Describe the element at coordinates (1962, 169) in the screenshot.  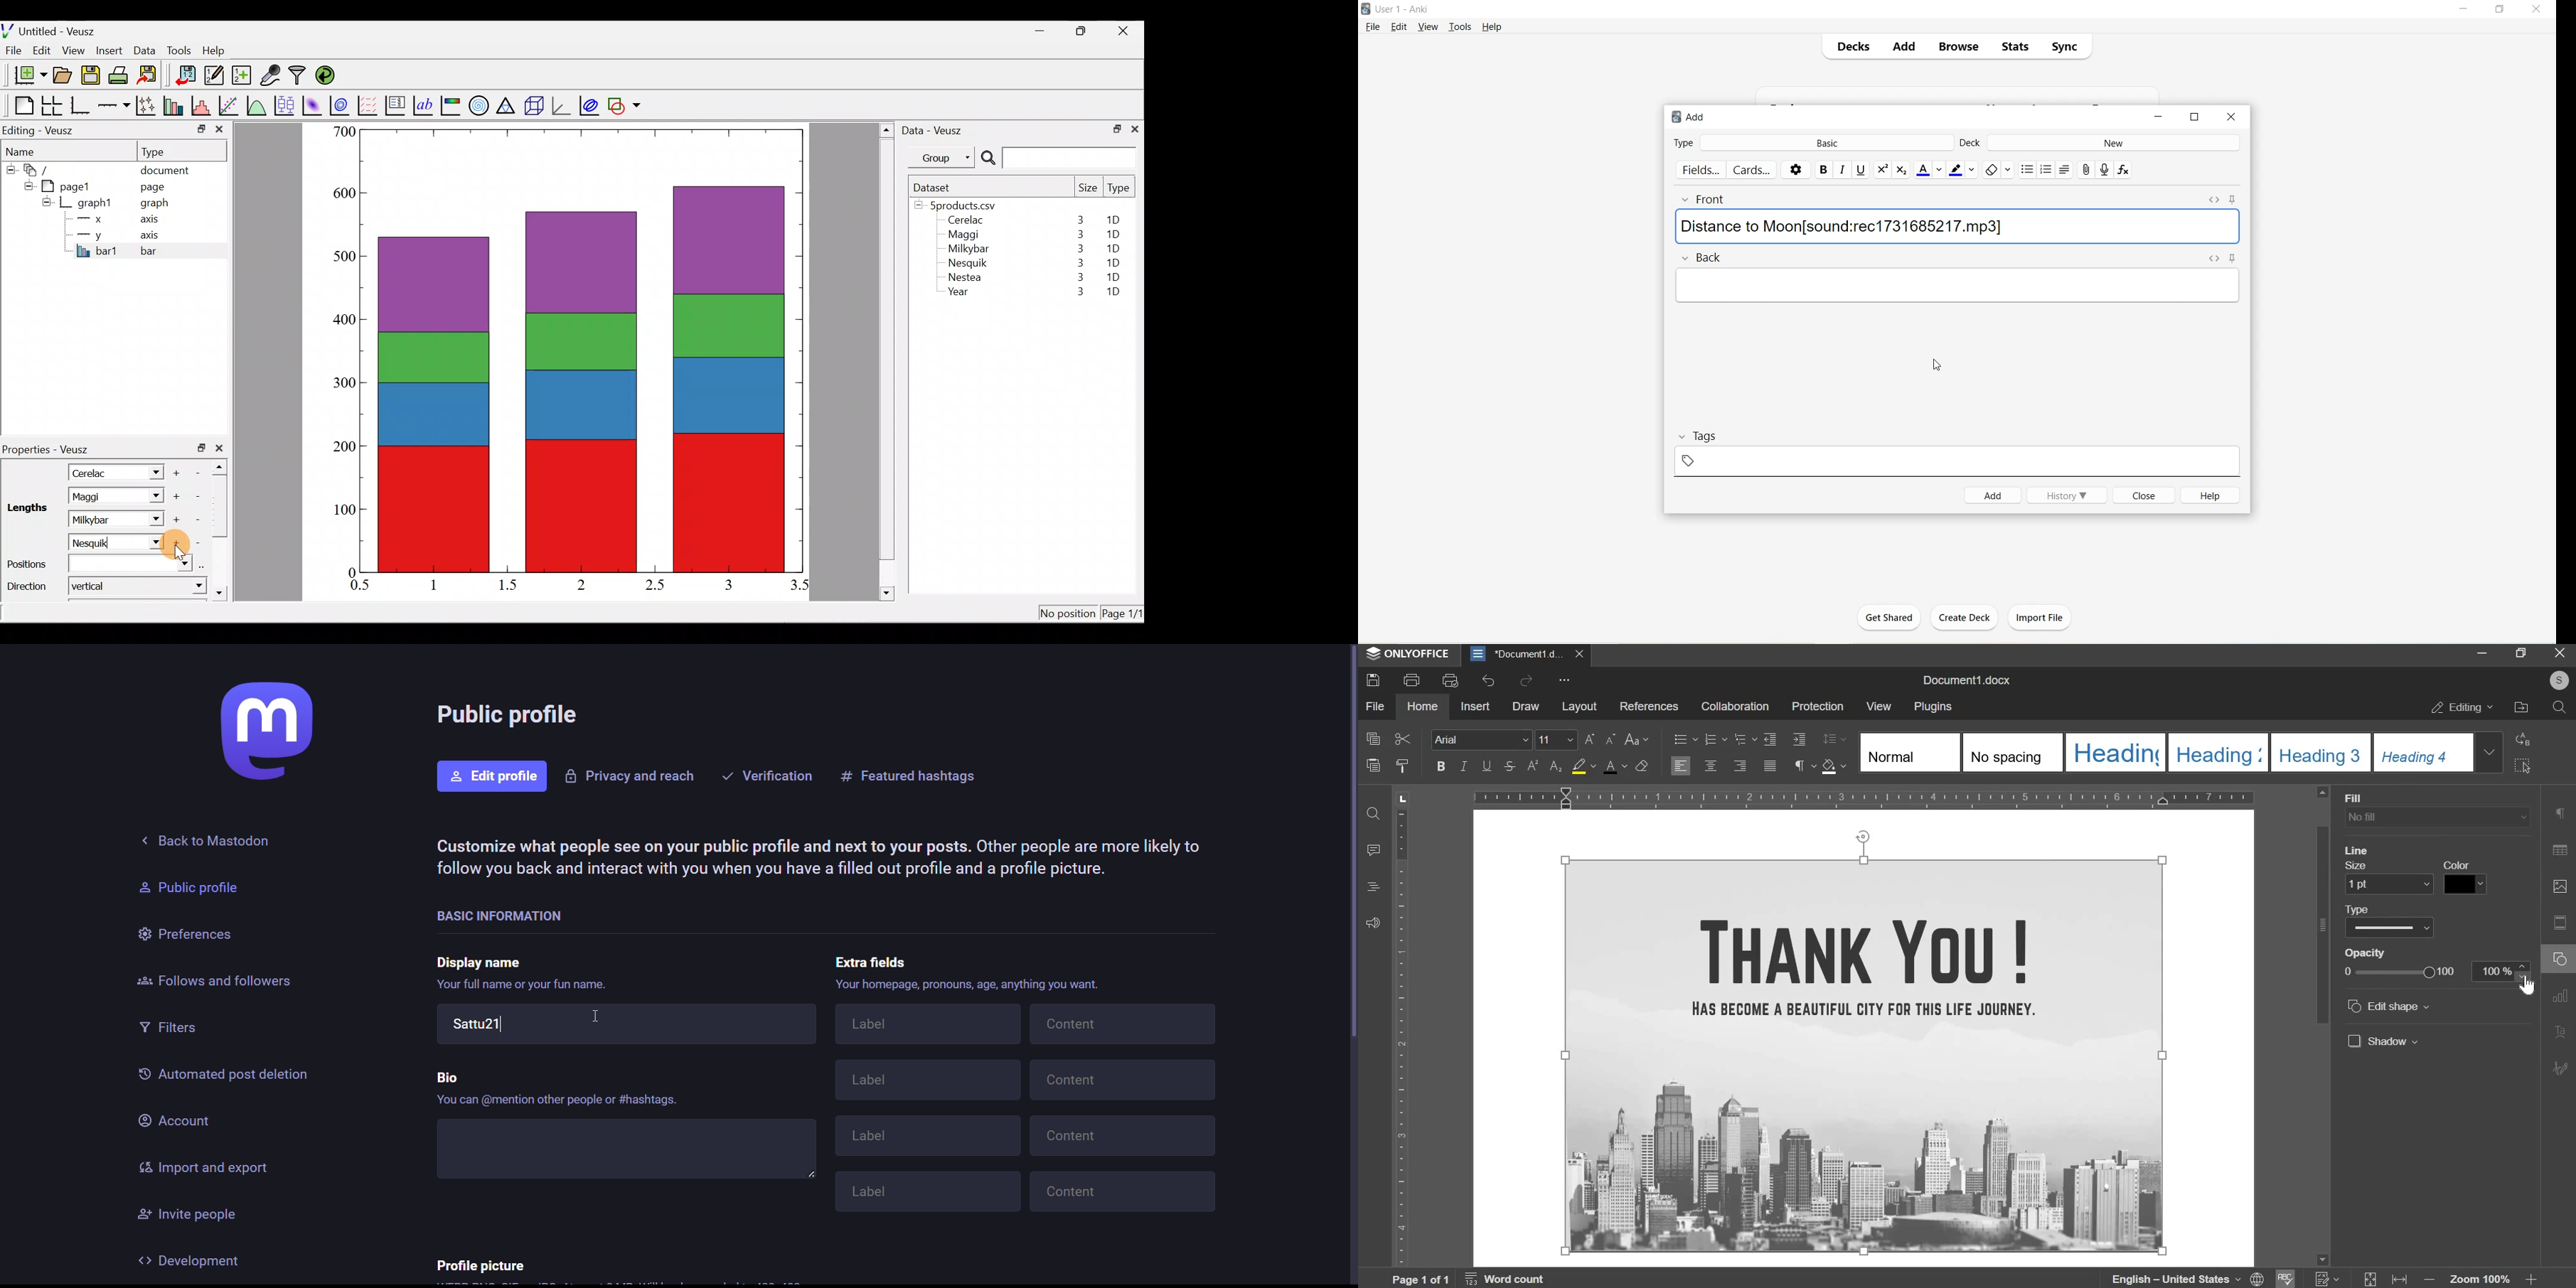
I see `Text highlight color` at that location.